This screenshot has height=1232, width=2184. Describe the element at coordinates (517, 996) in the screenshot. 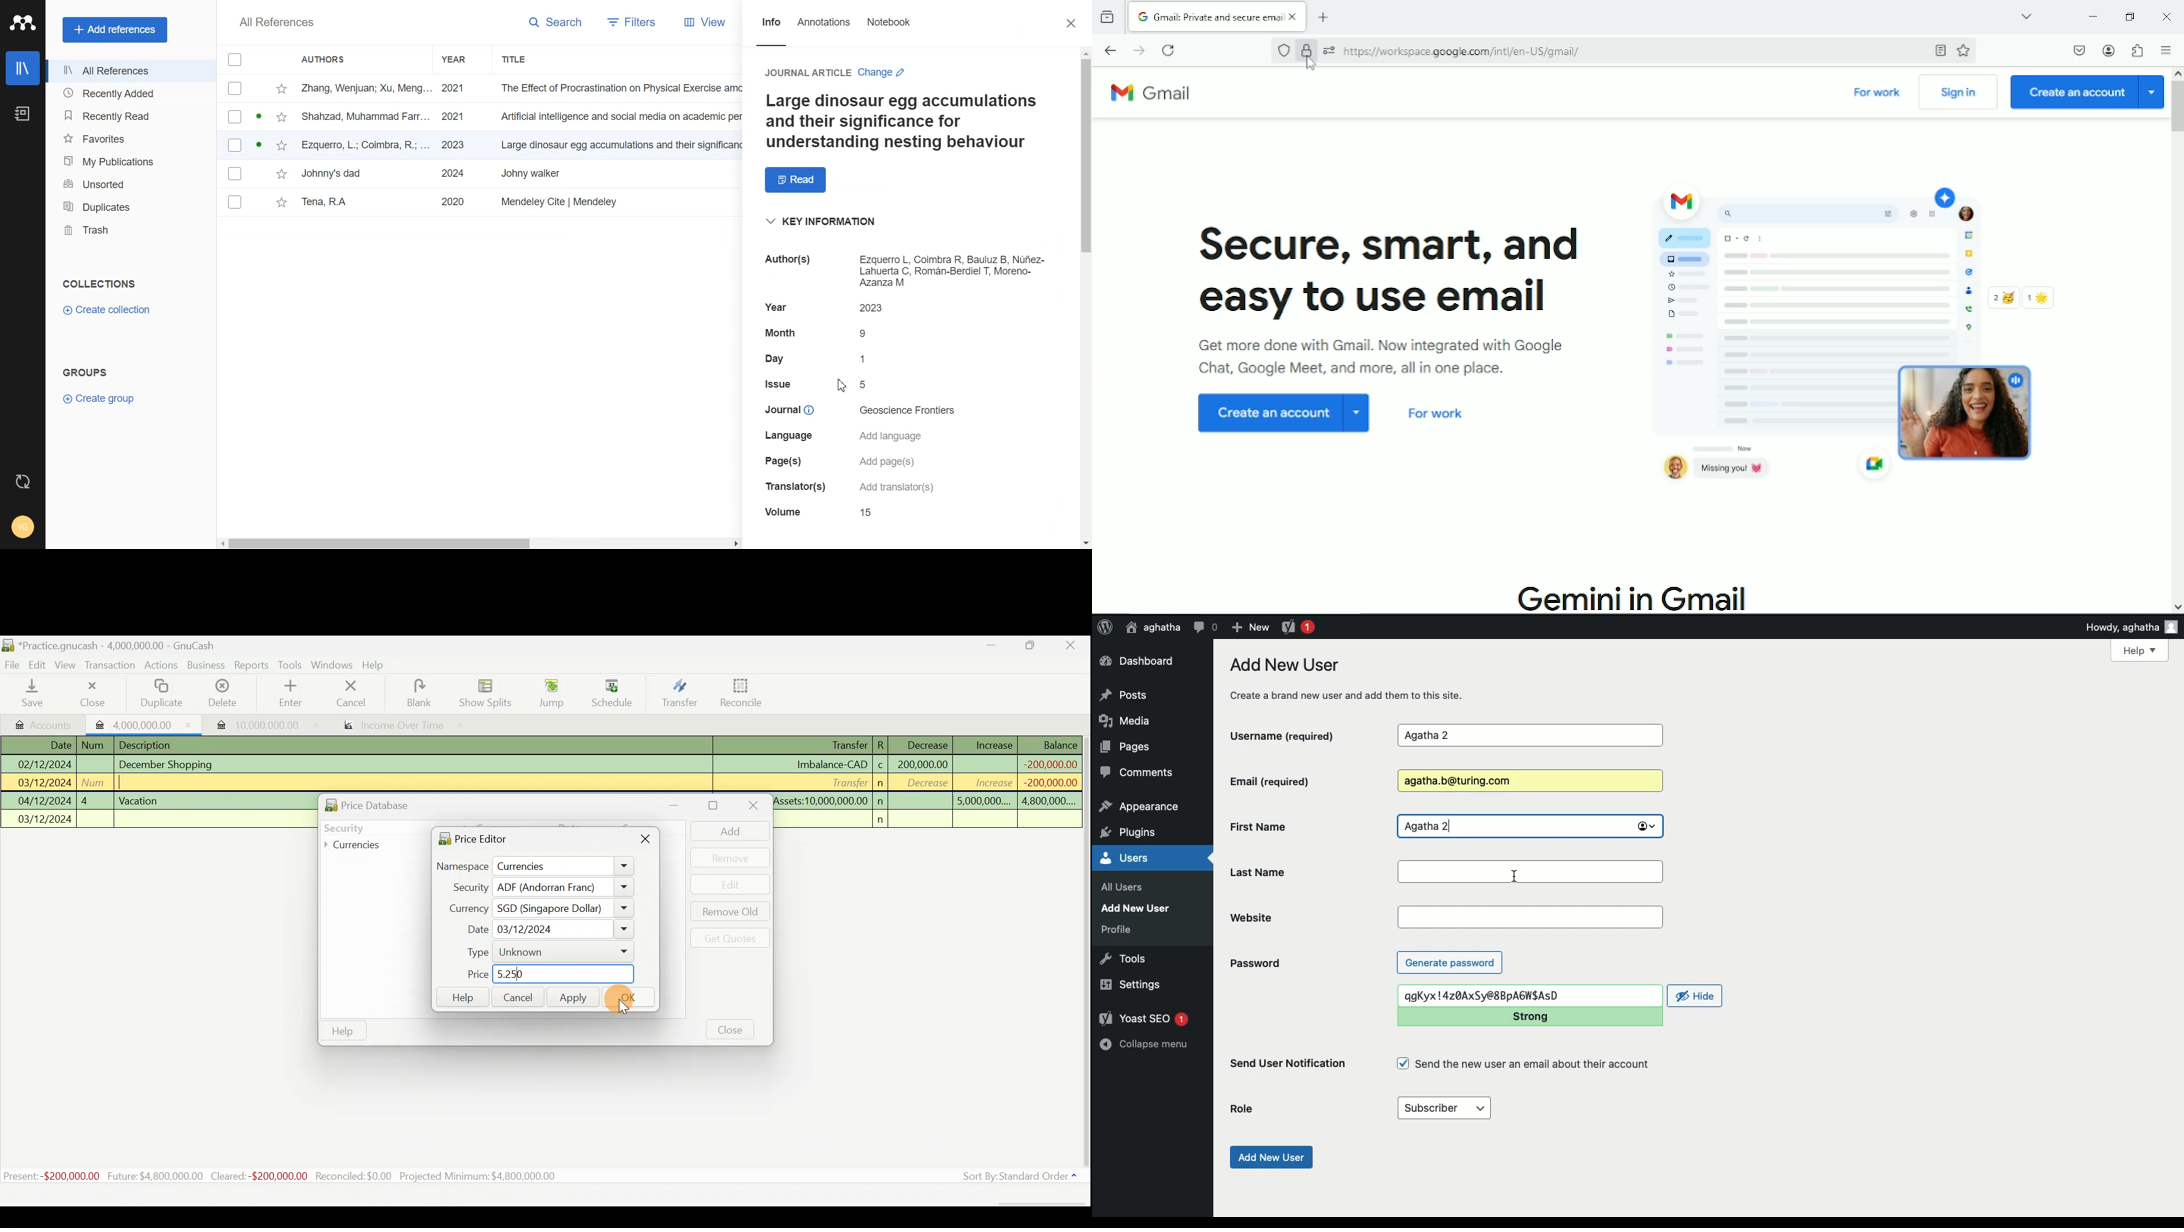

I see `Cancel` at that location.